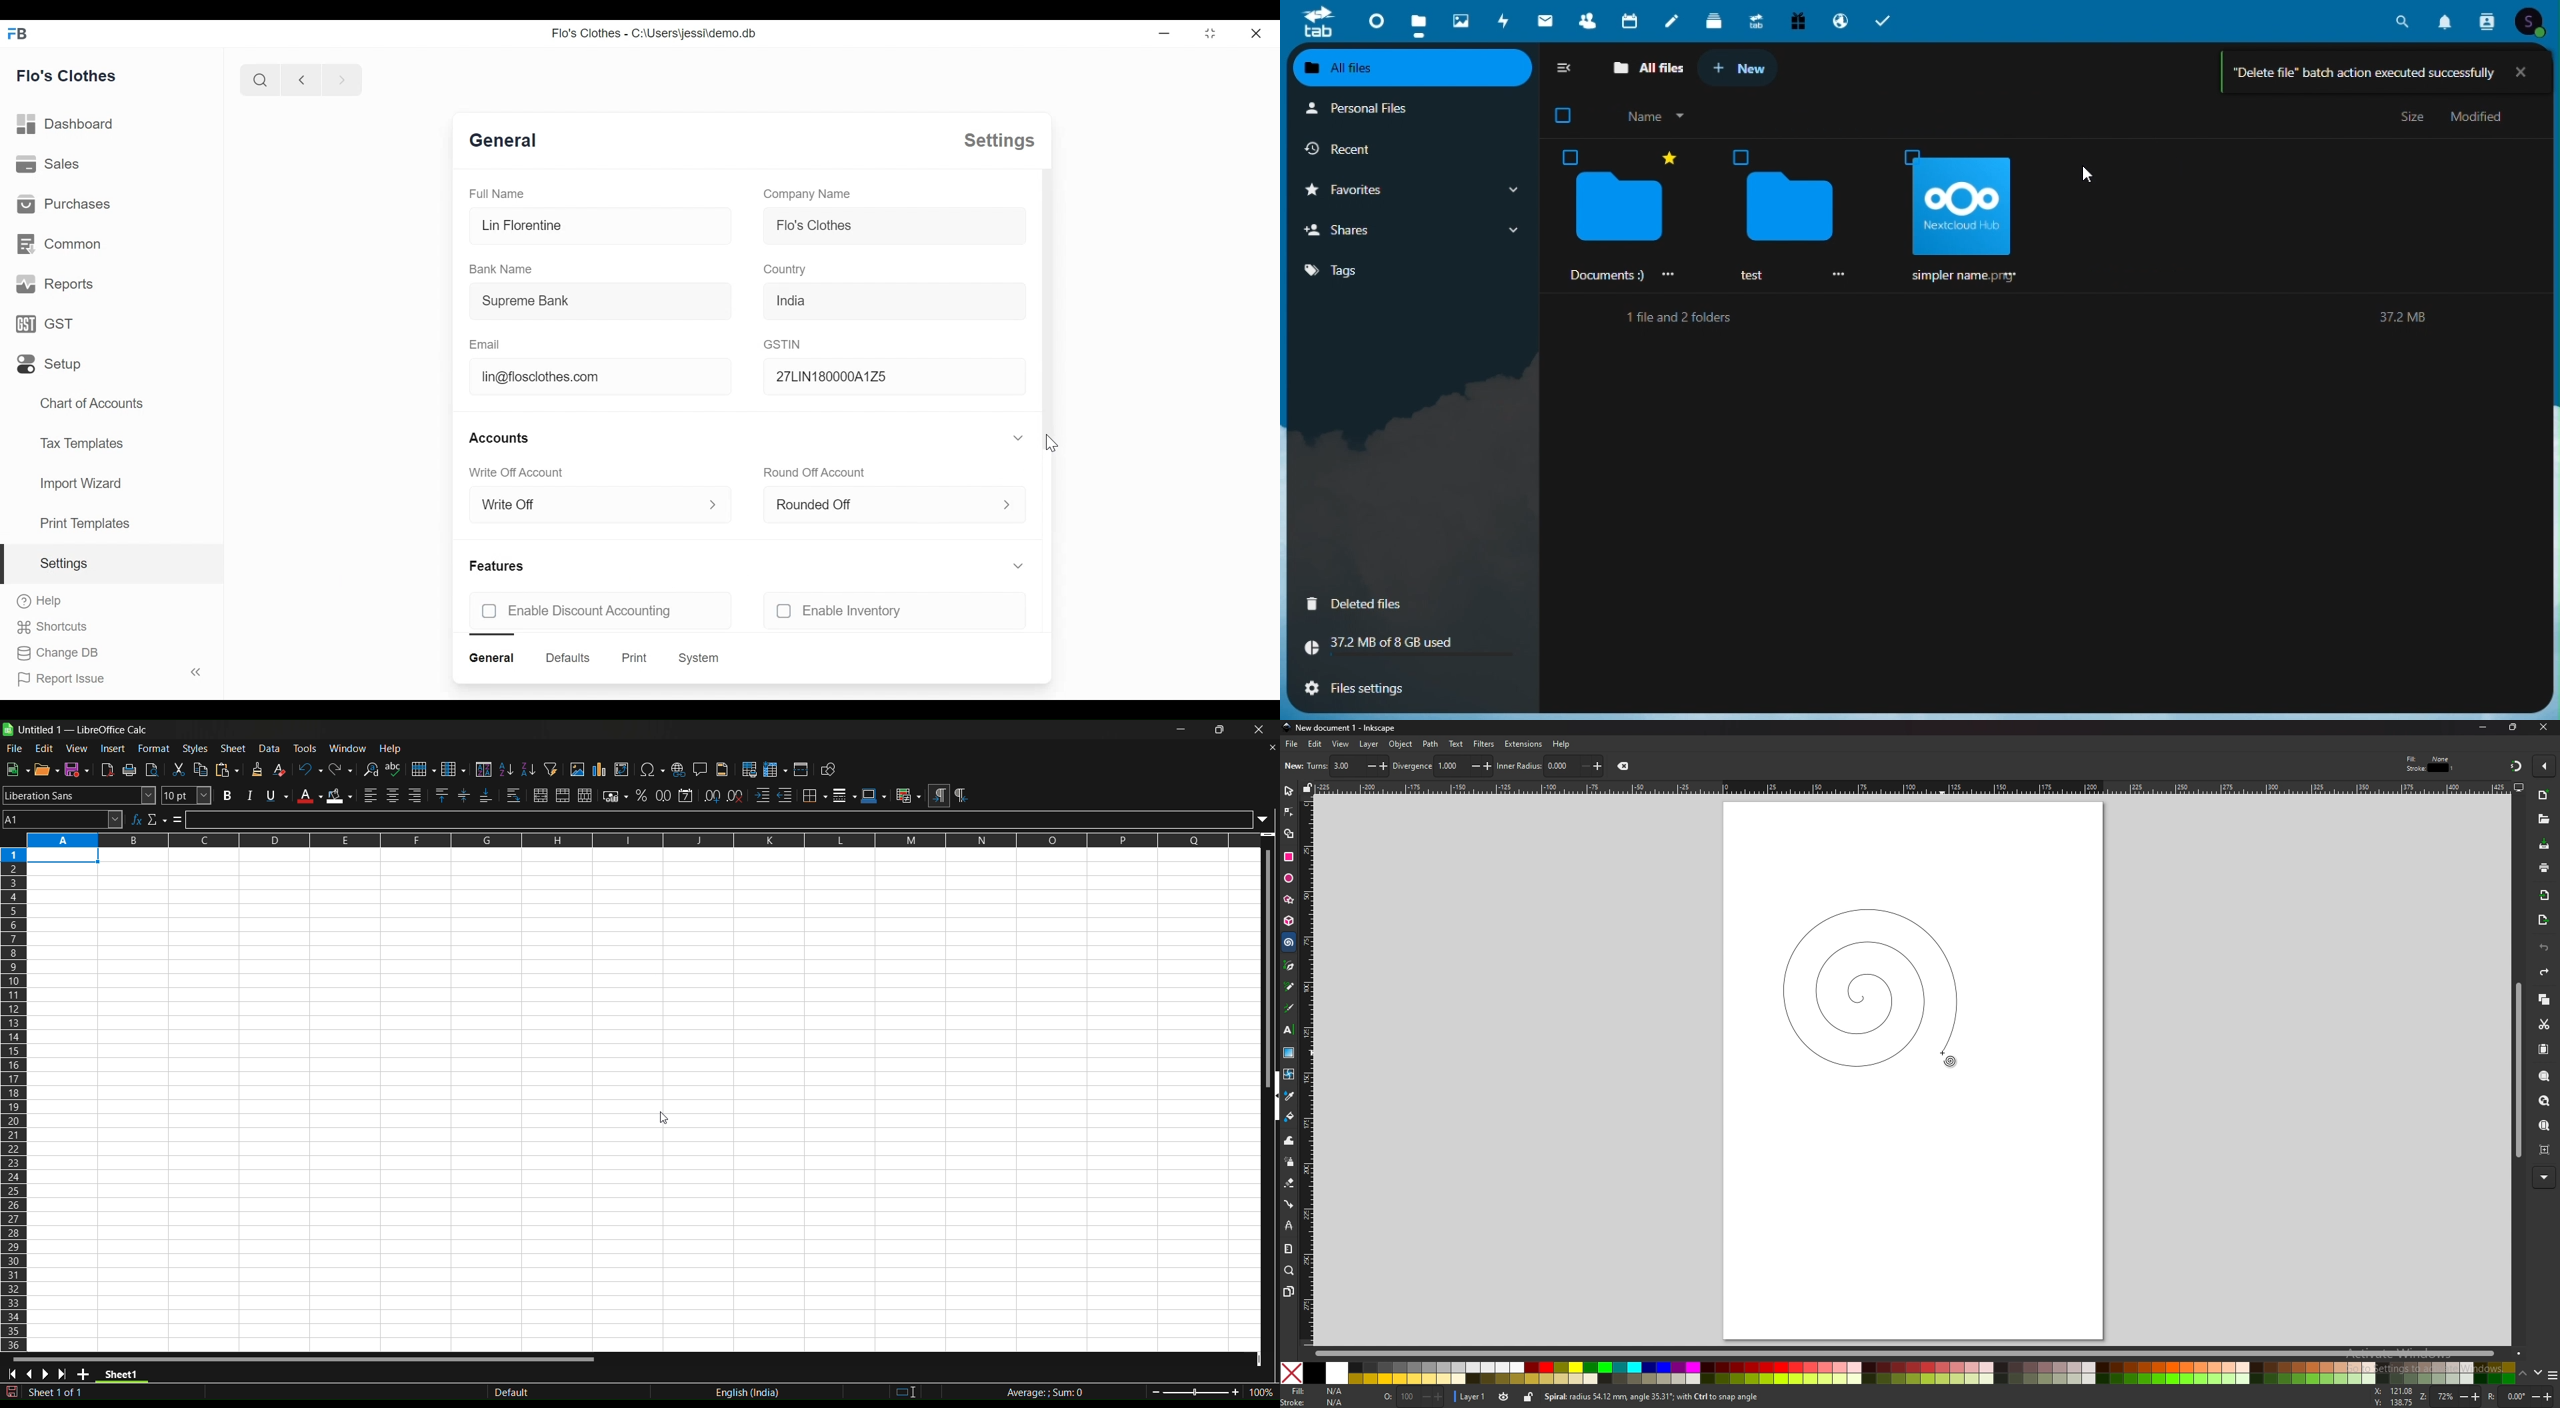  Describe the element at coordinates (1290, 1007) in the screenshot. I see `calligraphy` at that location.